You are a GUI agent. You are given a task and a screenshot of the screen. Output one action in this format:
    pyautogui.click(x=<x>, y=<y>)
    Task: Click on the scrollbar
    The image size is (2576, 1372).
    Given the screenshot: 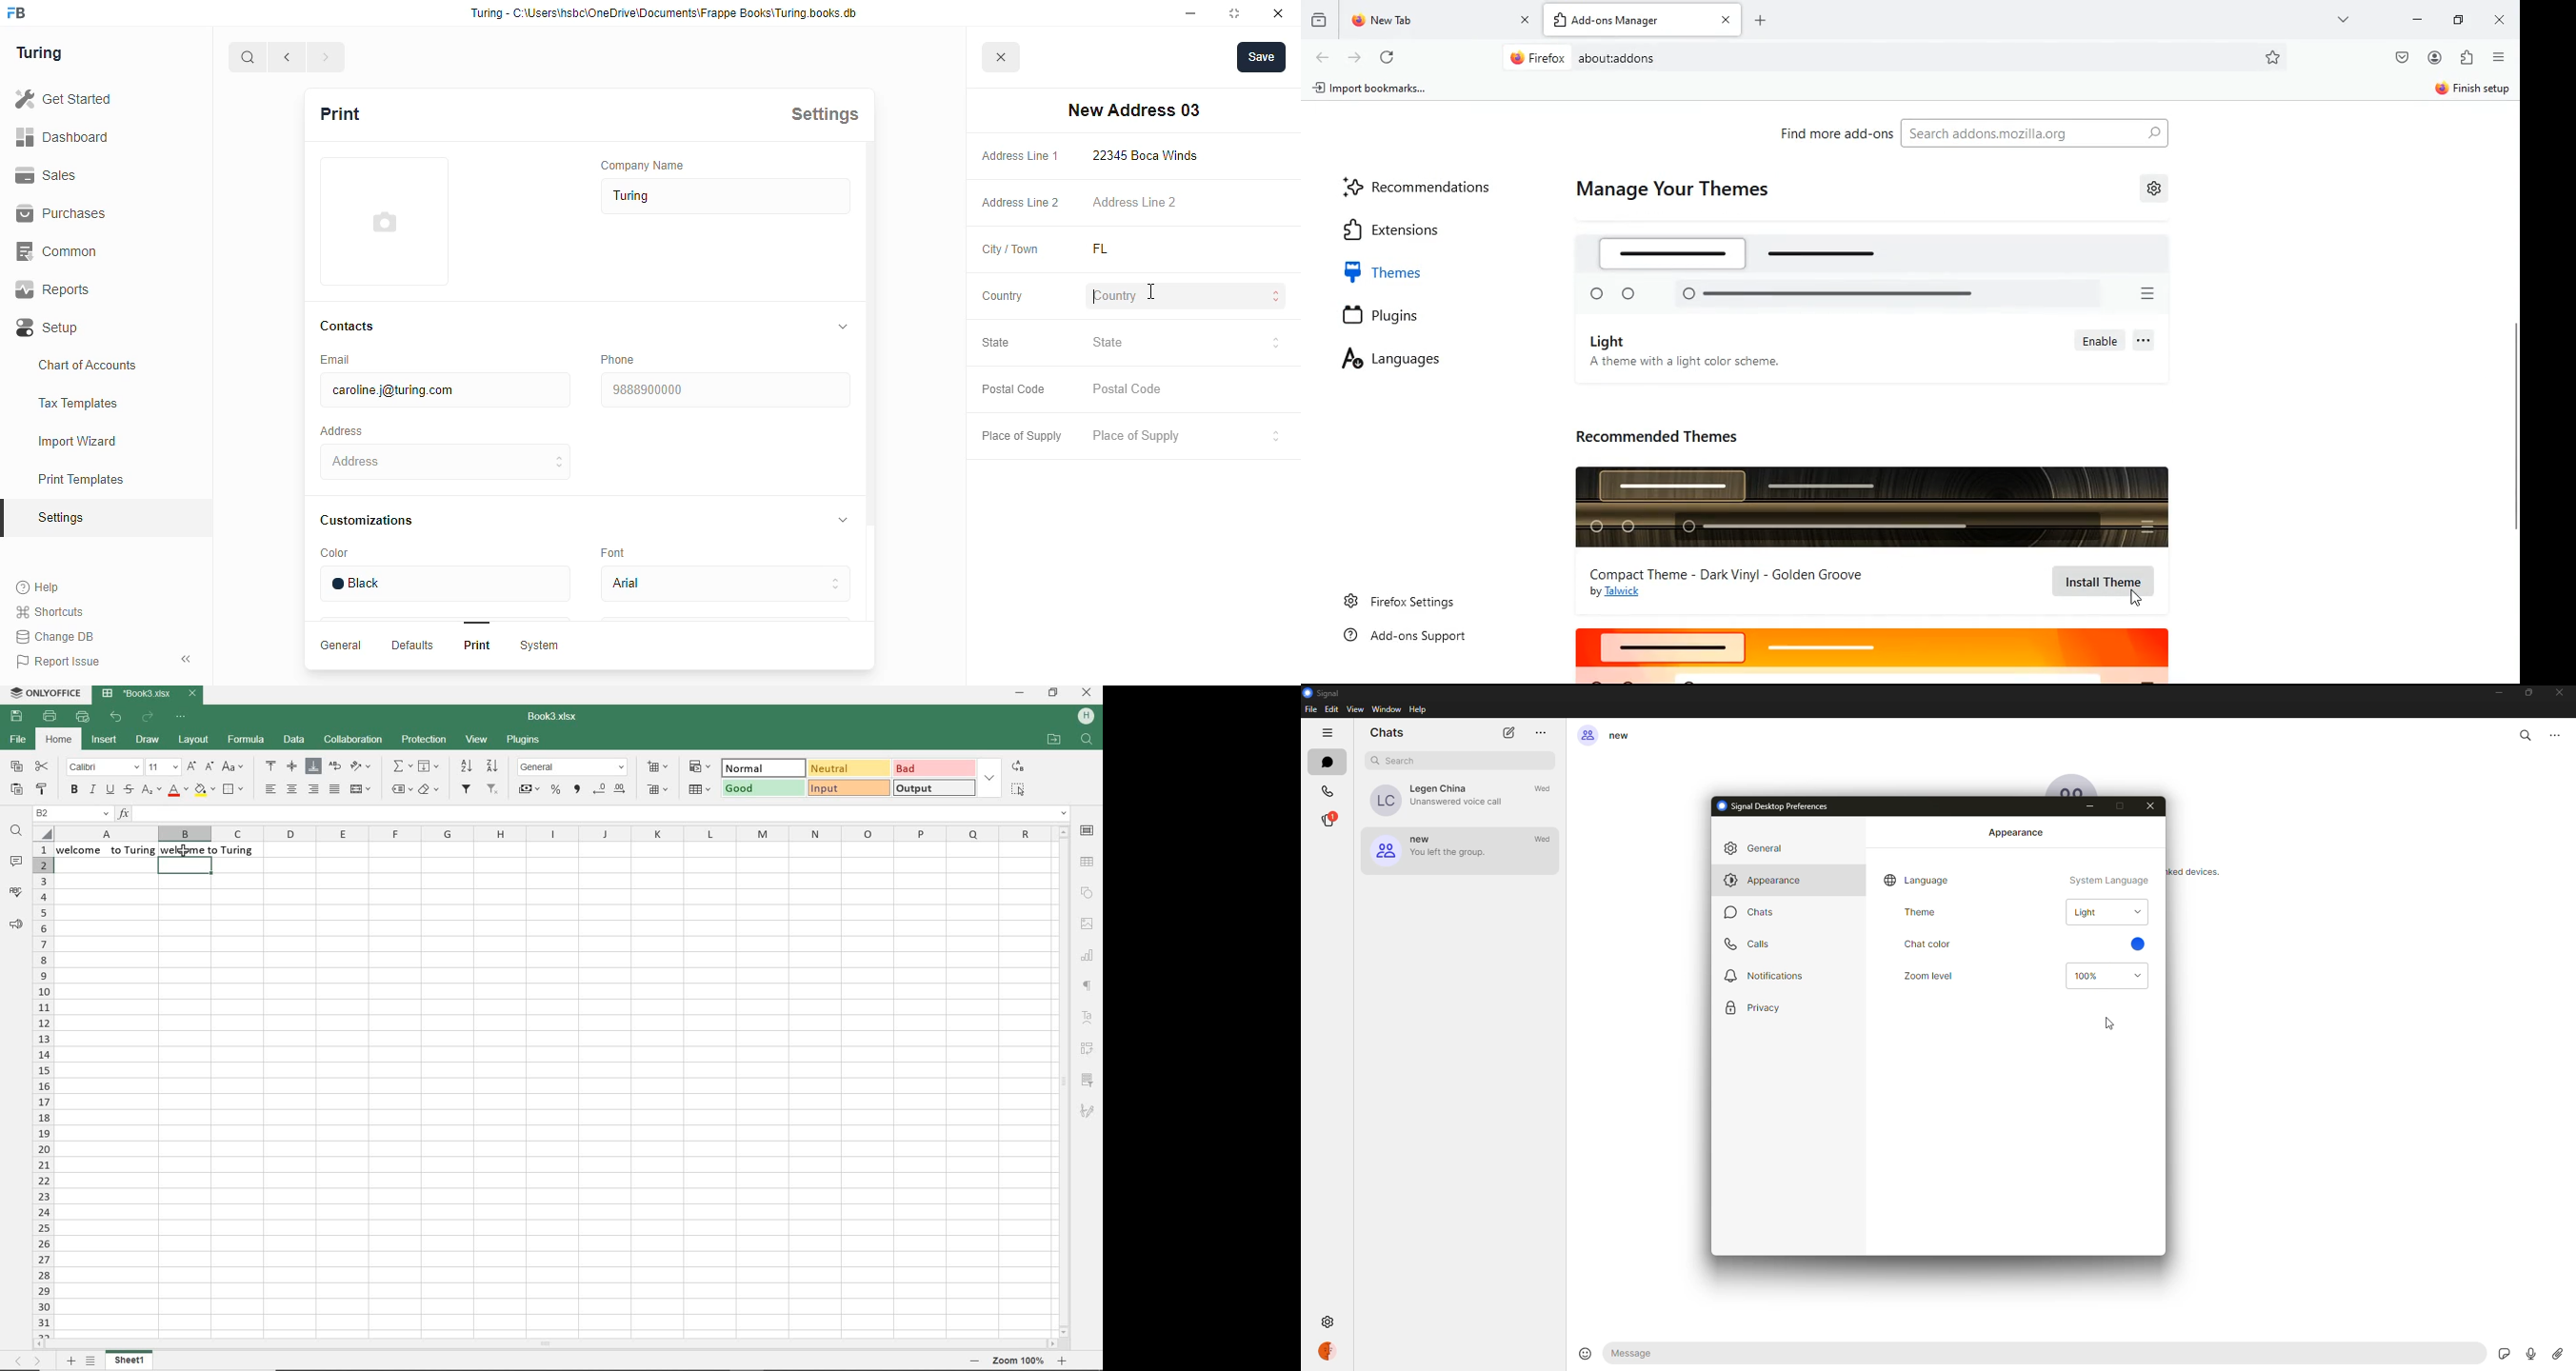 What is the action you would take?
    pyautogui.click(x=546, y=1344)
    